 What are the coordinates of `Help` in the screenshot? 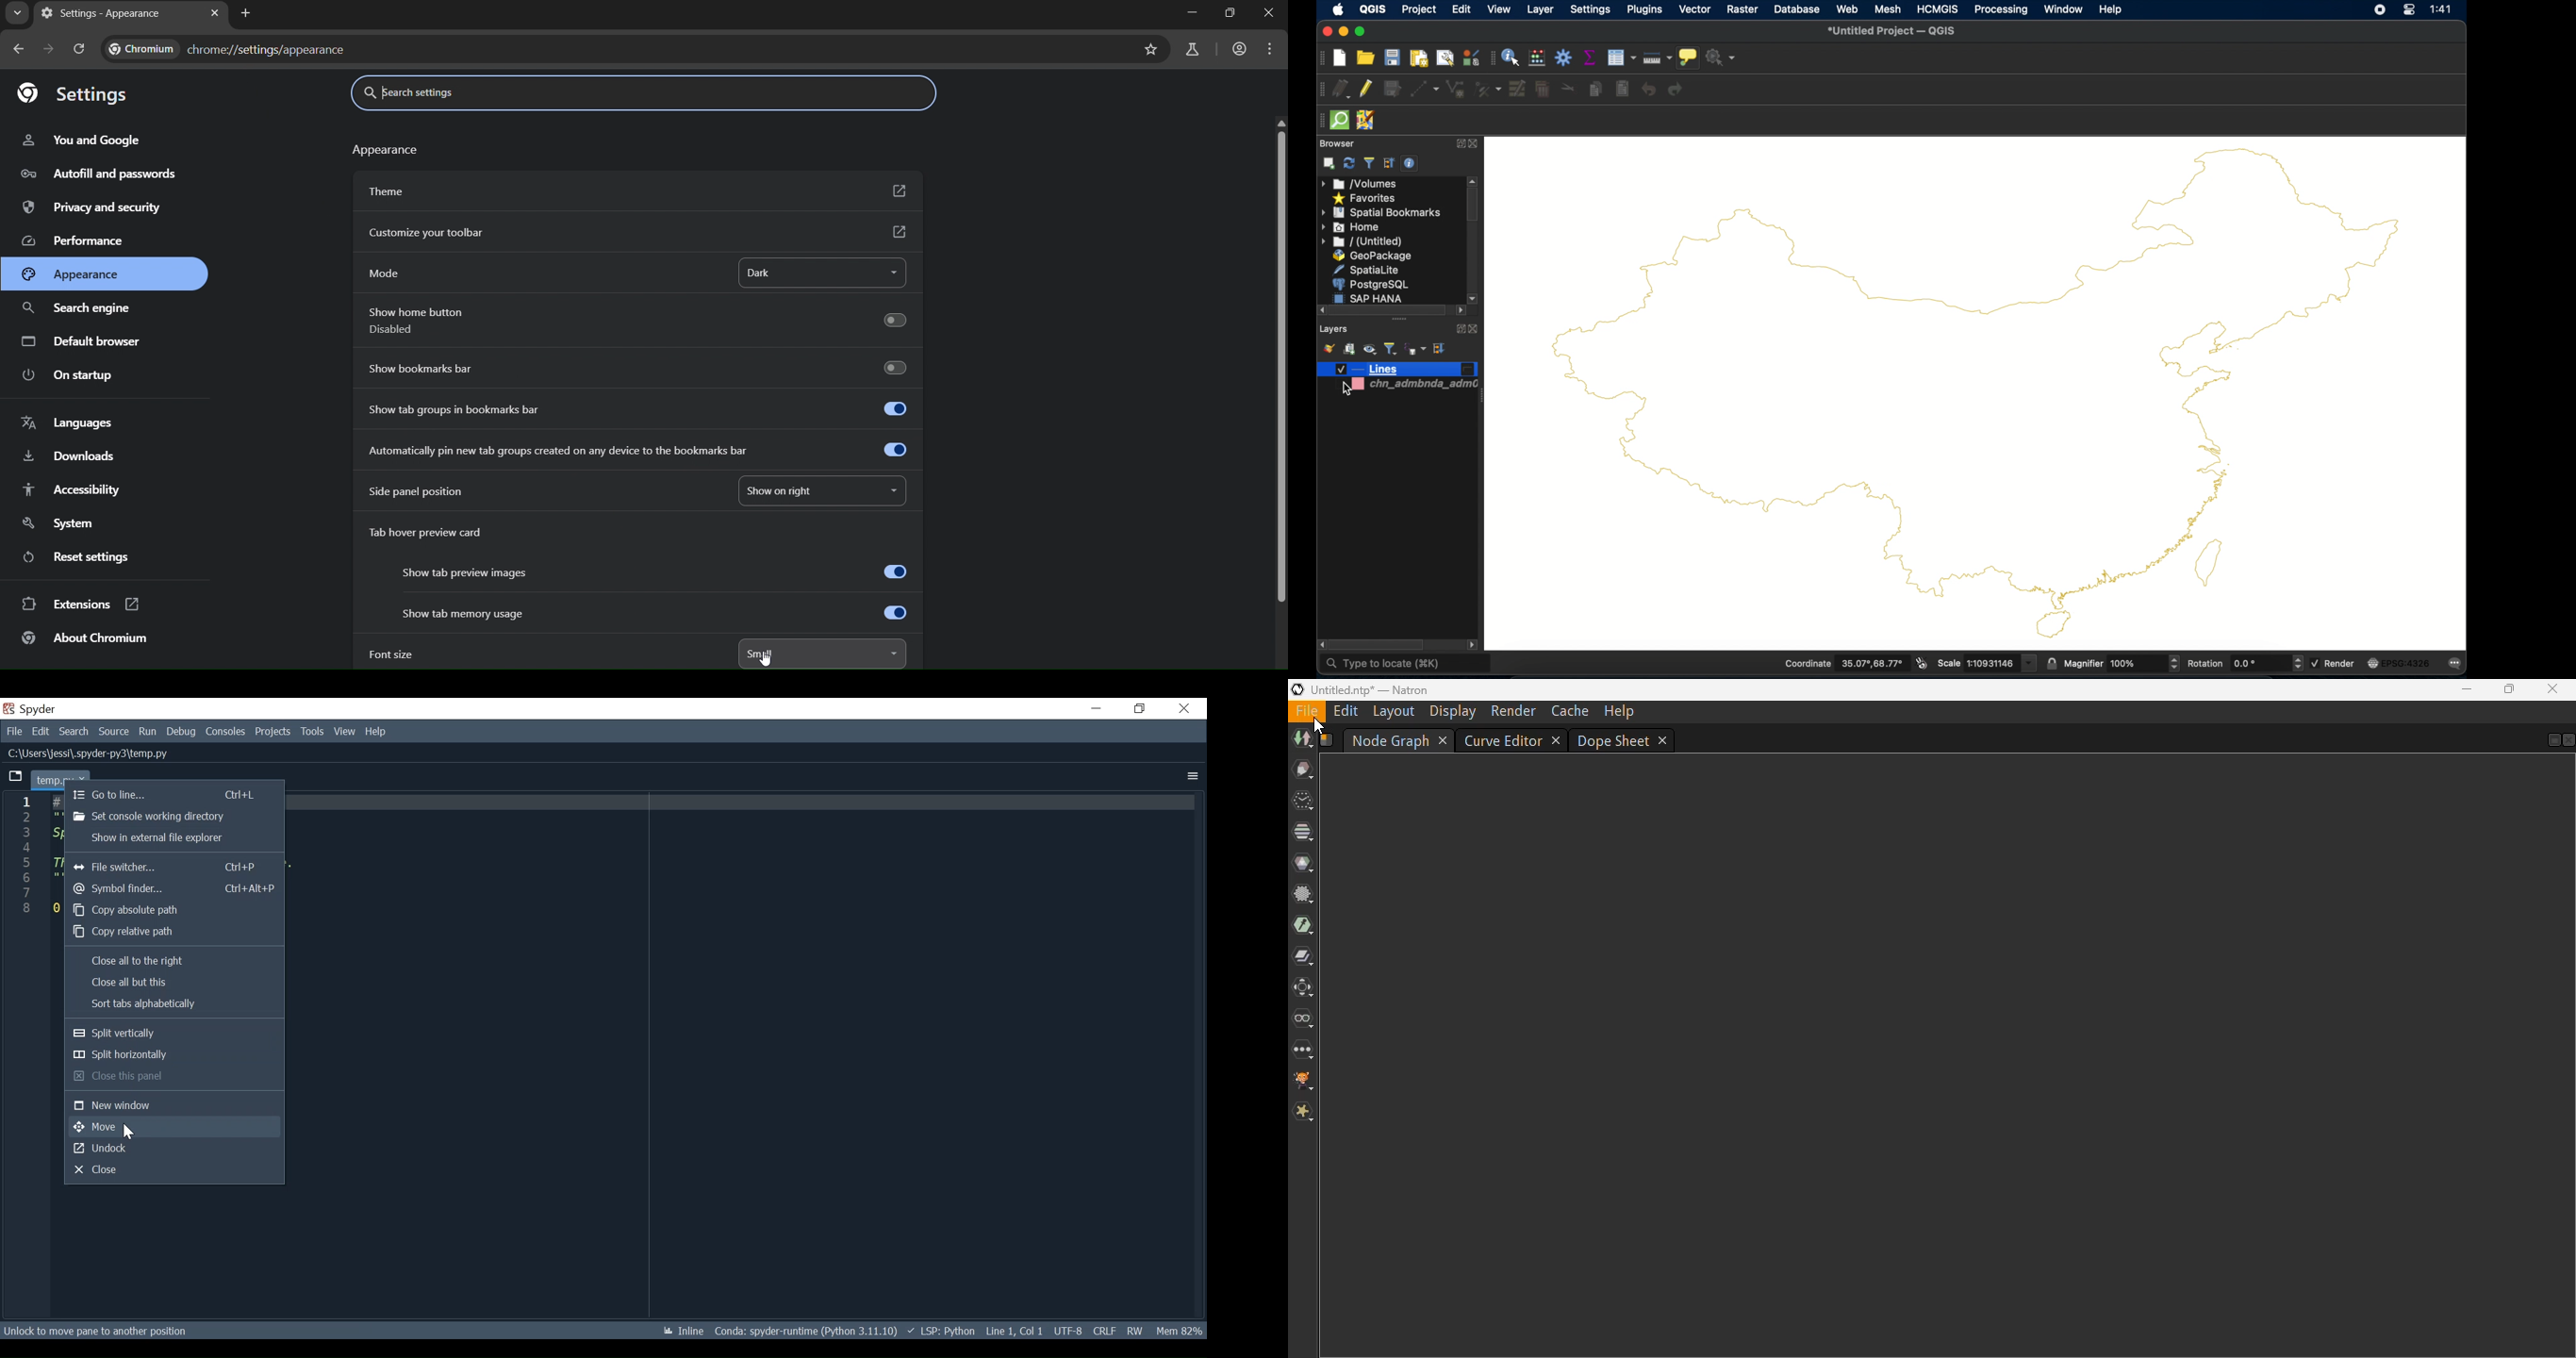 It's located at (376, 732).